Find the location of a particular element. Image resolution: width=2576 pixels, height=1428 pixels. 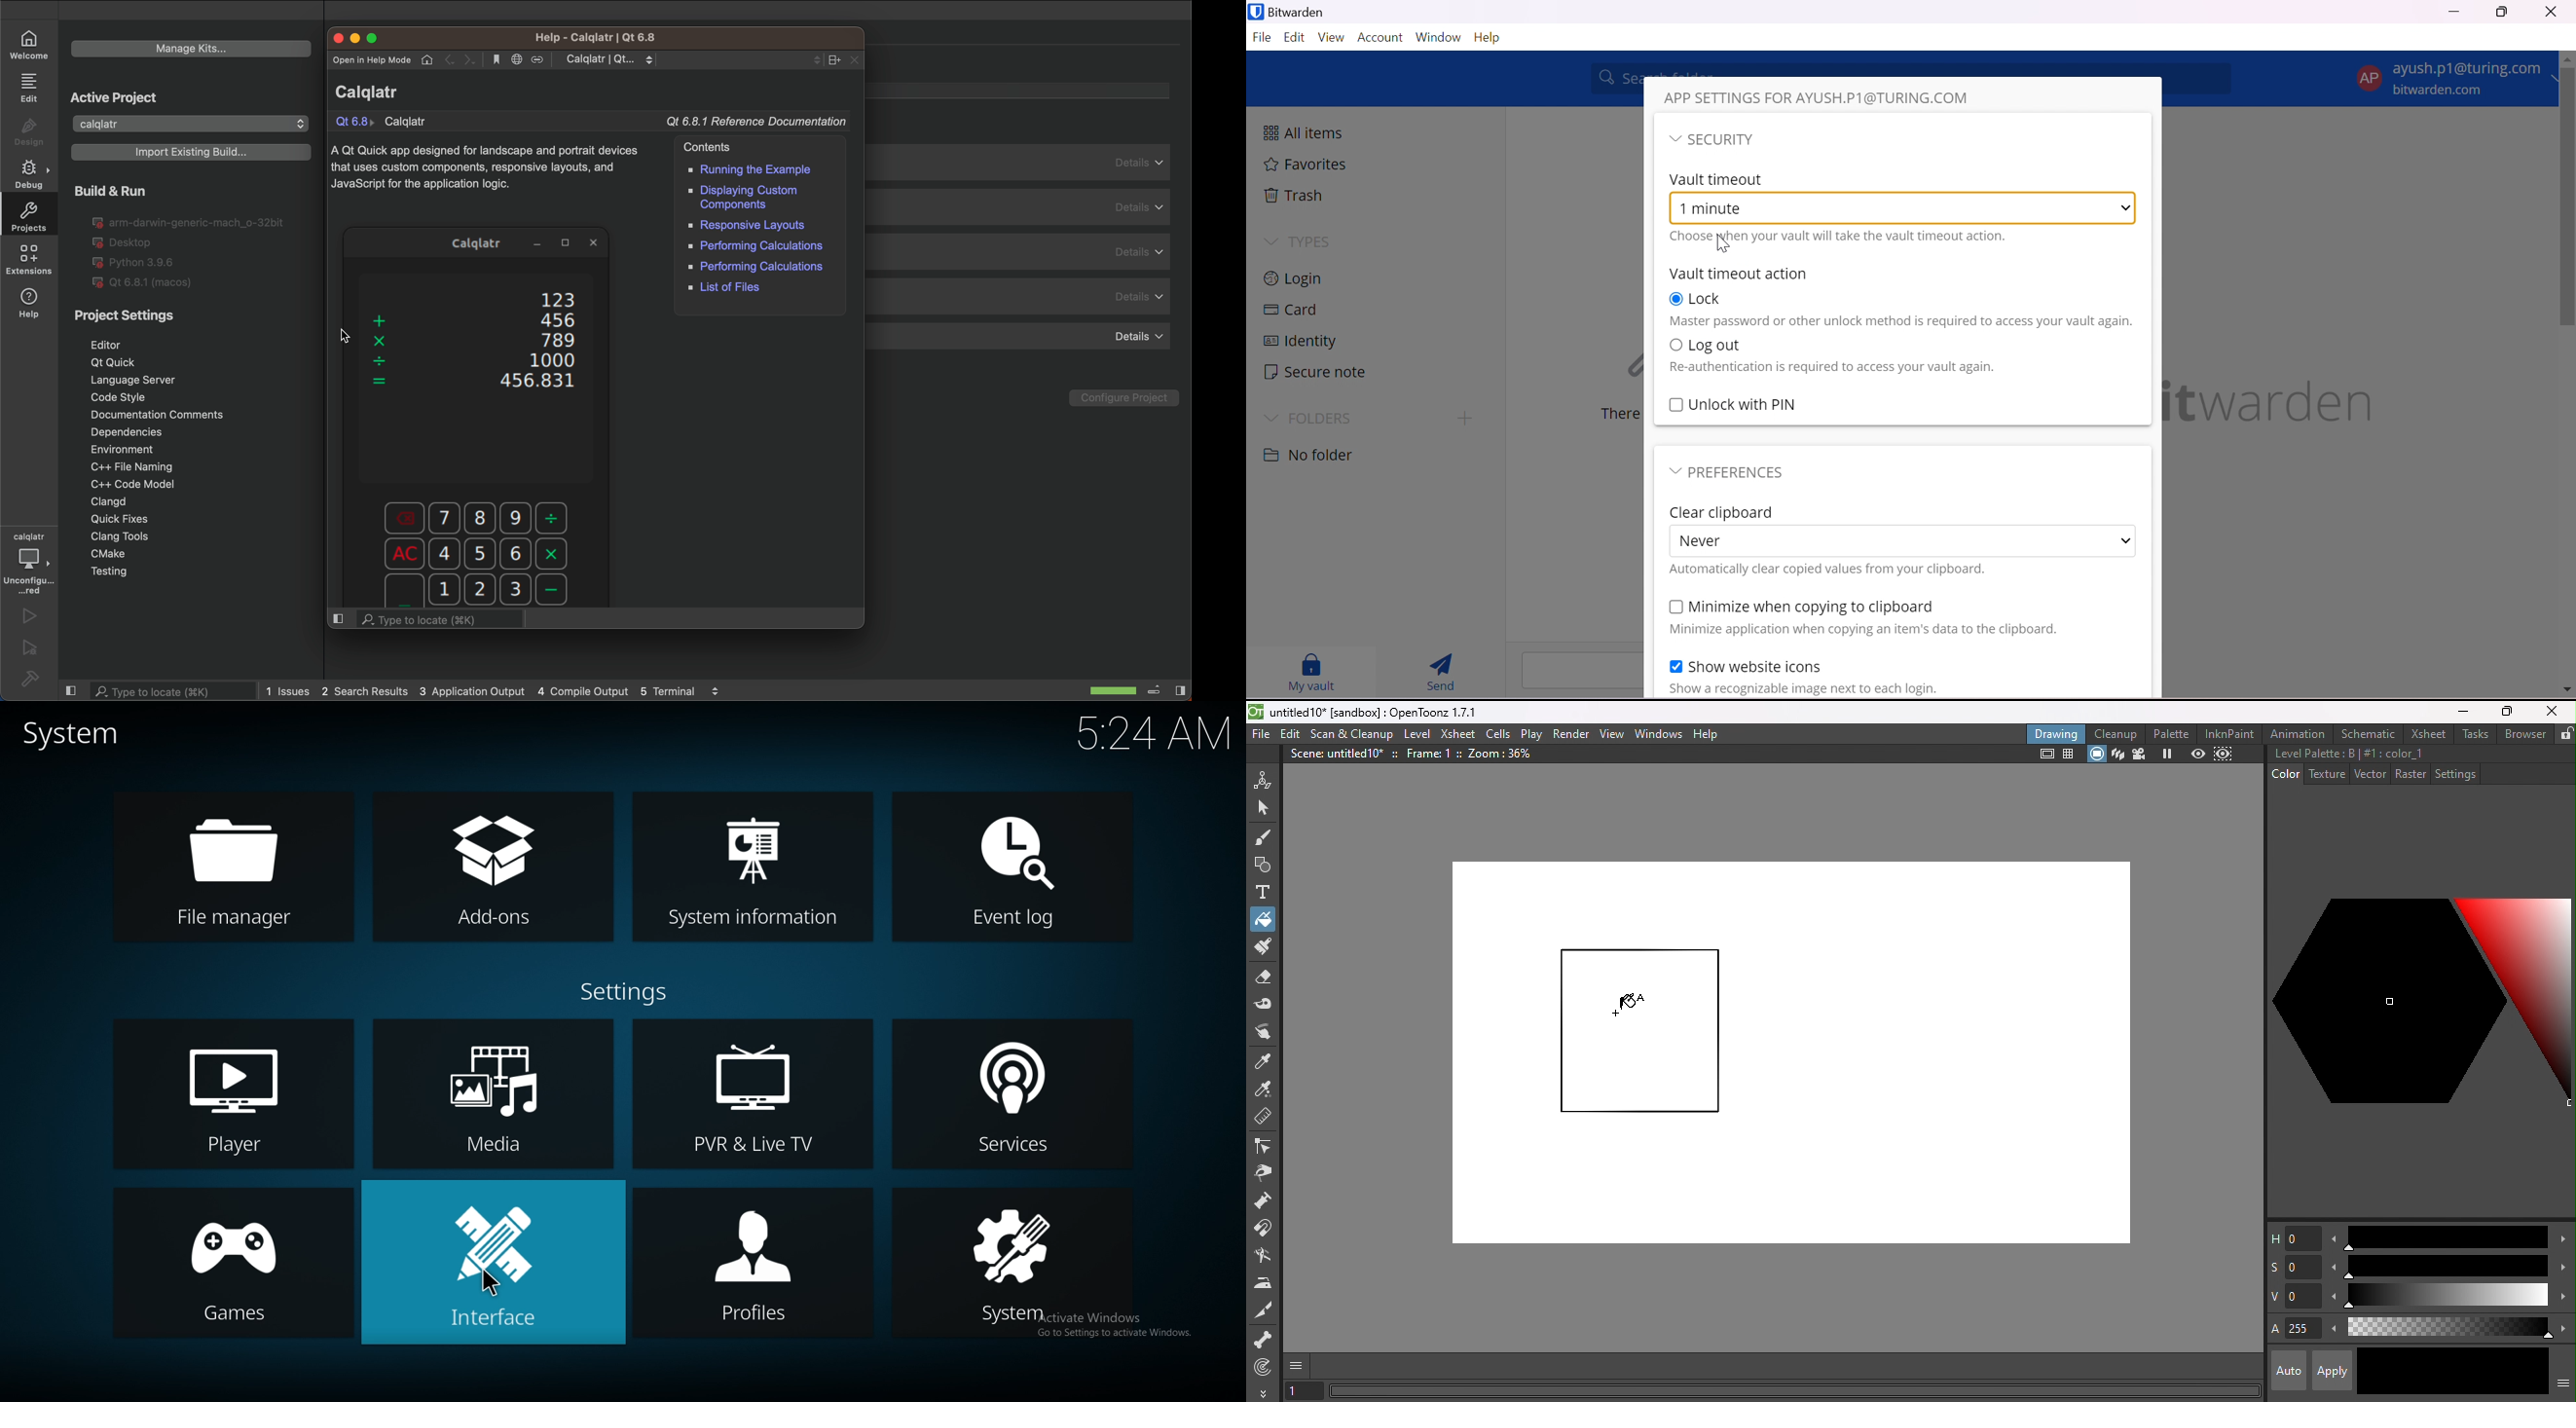

add ons is located at coordinates (489, 867).